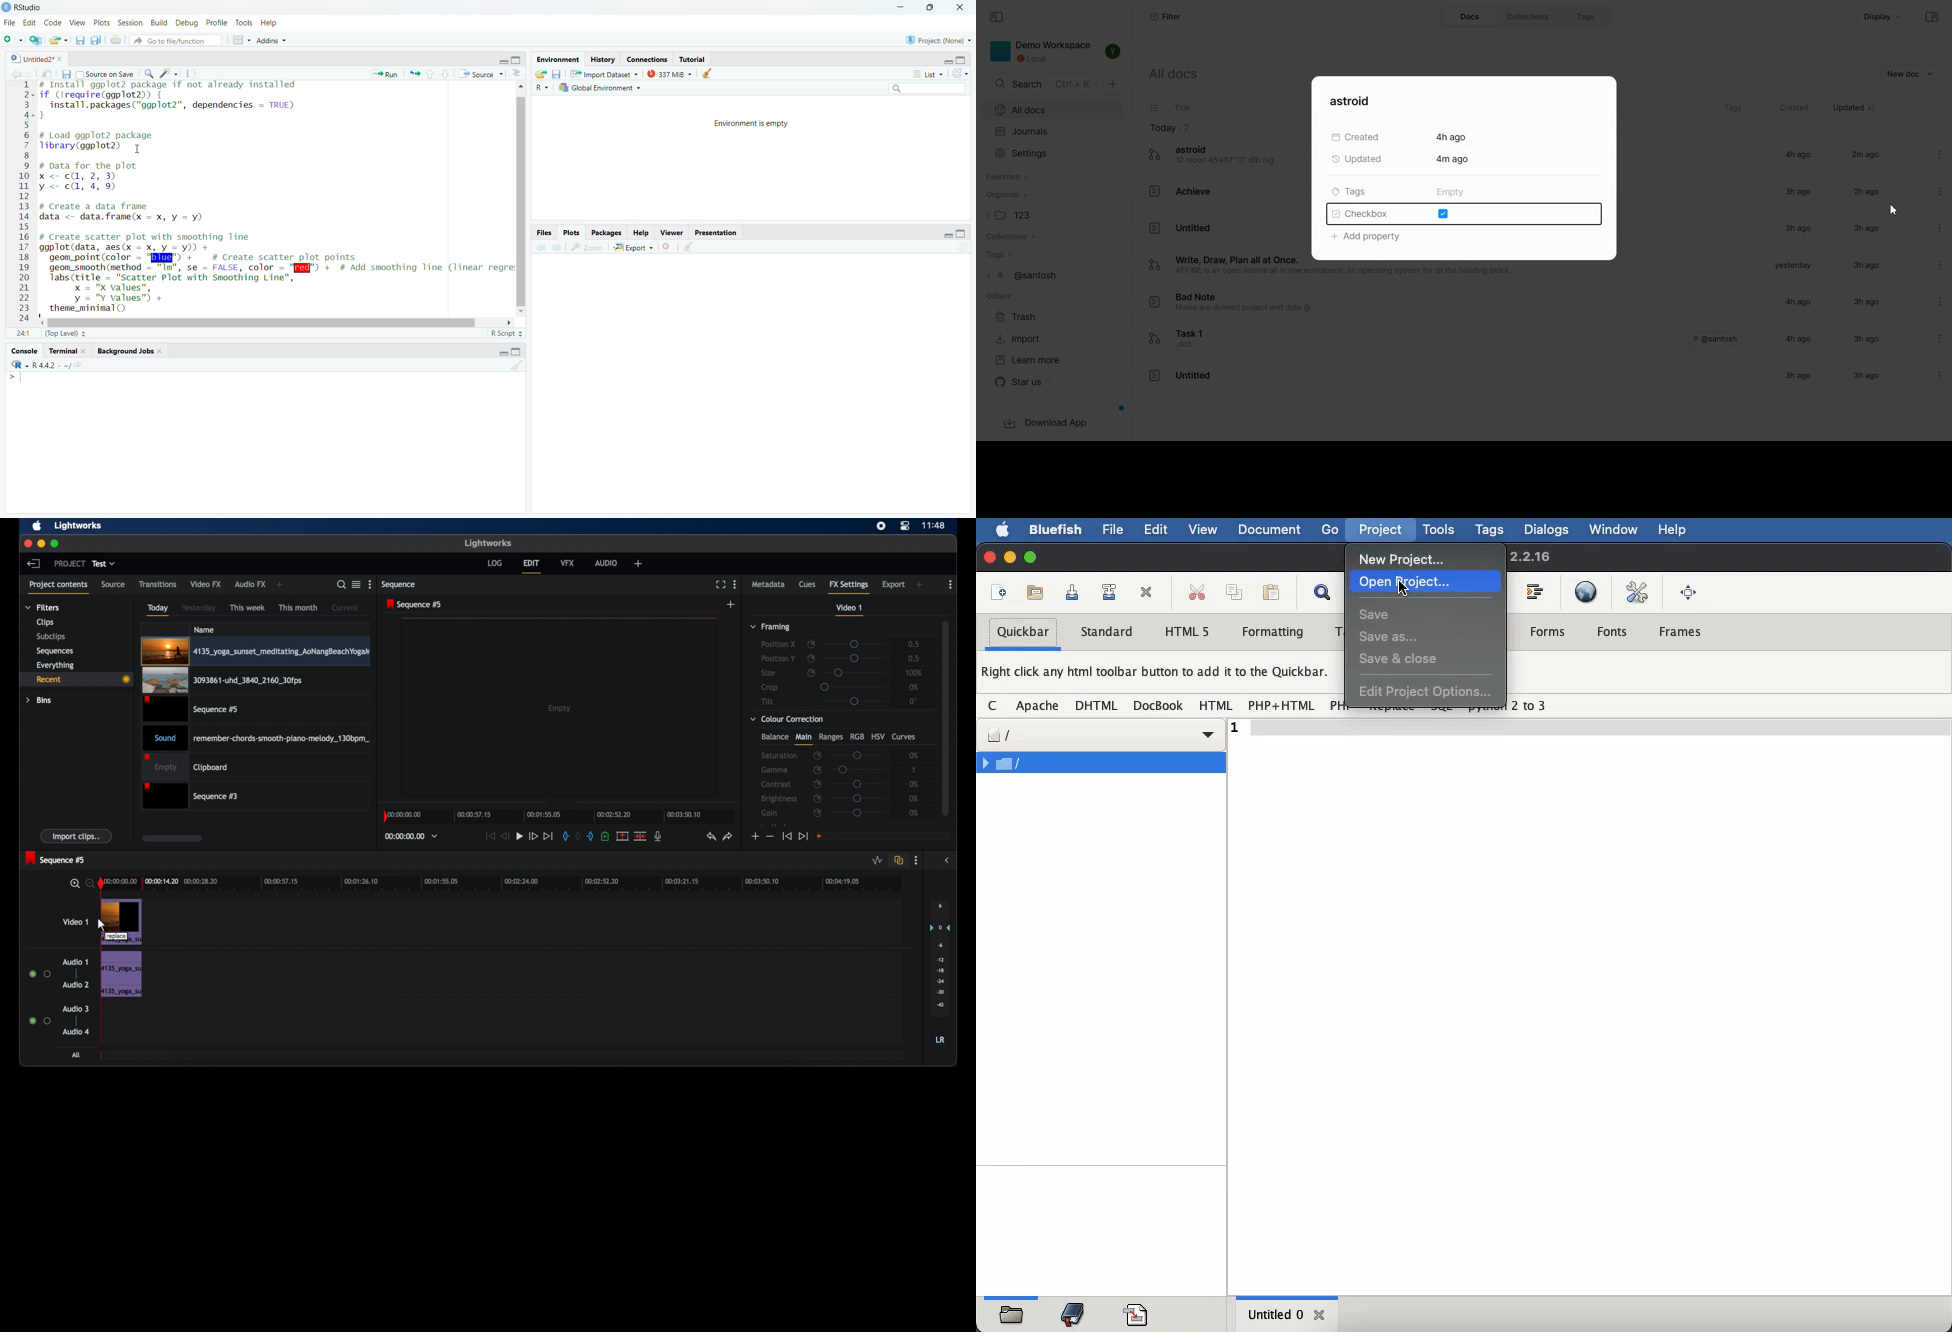 This screenshot has width=1960, height=1344. What do you see at coordinates (1322, 1316) in the screenshot?
I see `close` at bounding box center [1322, 1316].